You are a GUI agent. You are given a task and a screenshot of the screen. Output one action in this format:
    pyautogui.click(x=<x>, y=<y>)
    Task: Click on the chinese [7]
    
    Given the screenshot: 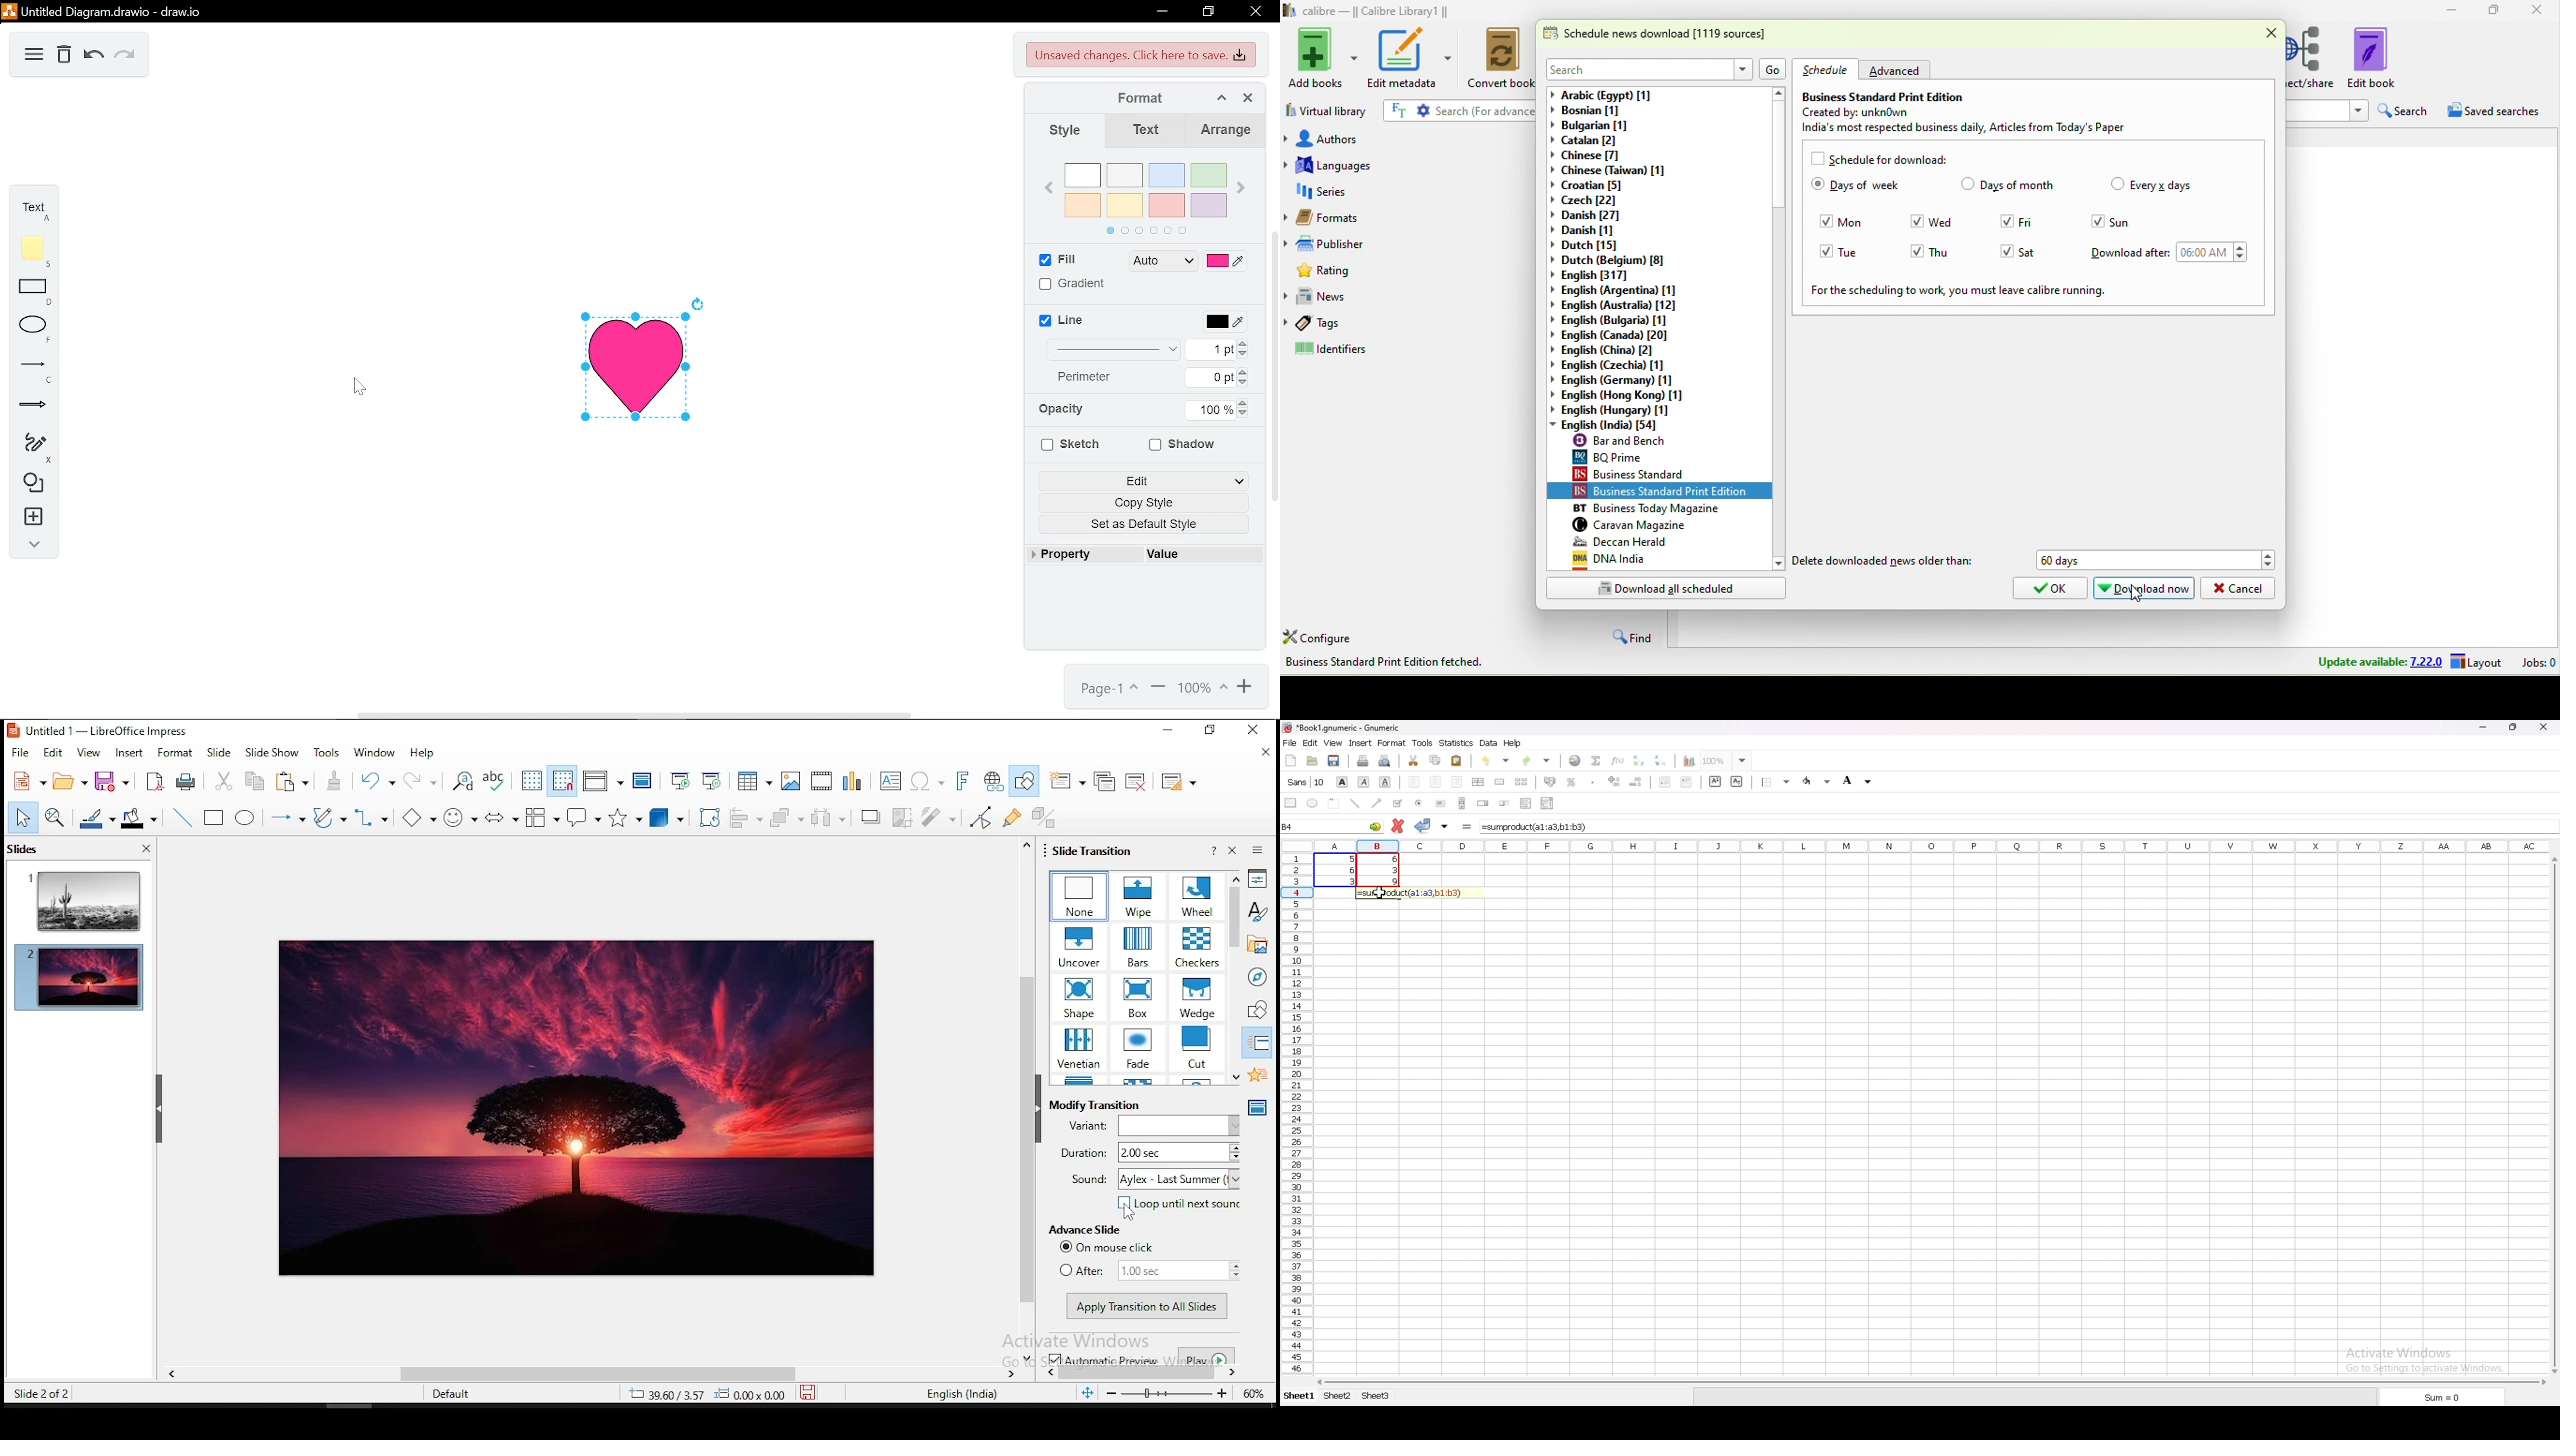 What is the action you would take?
    pyautogui.click(x=1600, y=156)
    